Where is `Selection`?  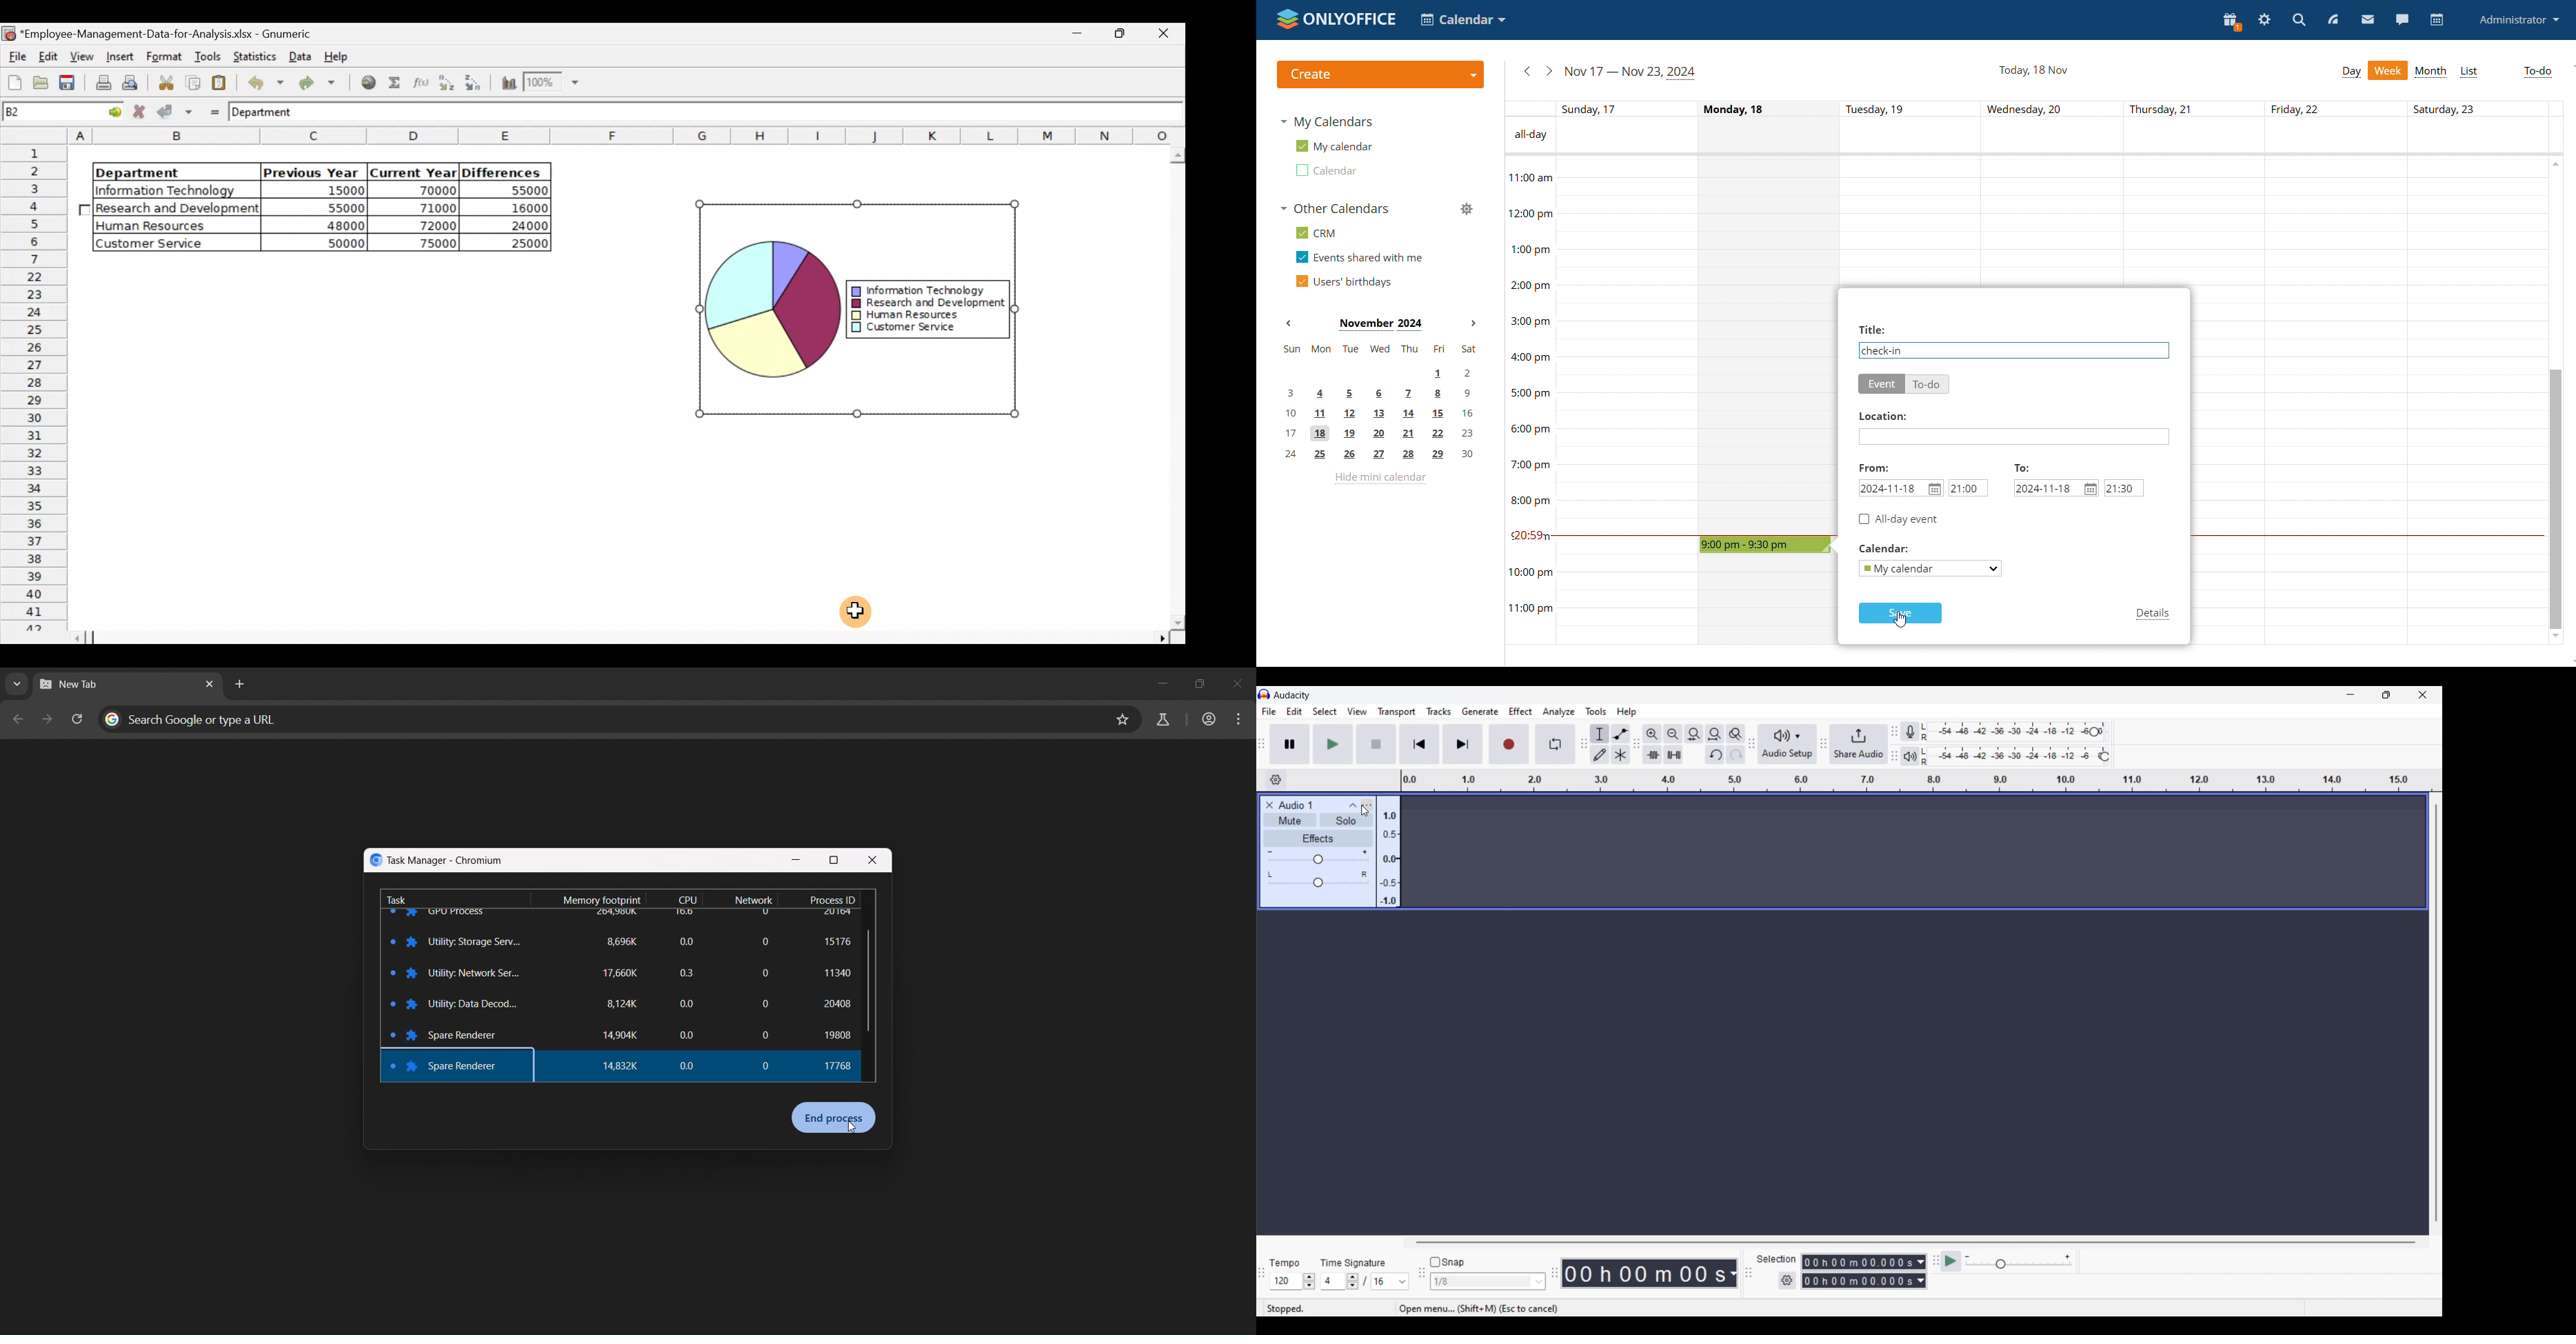 Selection is located at coordinates (1775, 1259).